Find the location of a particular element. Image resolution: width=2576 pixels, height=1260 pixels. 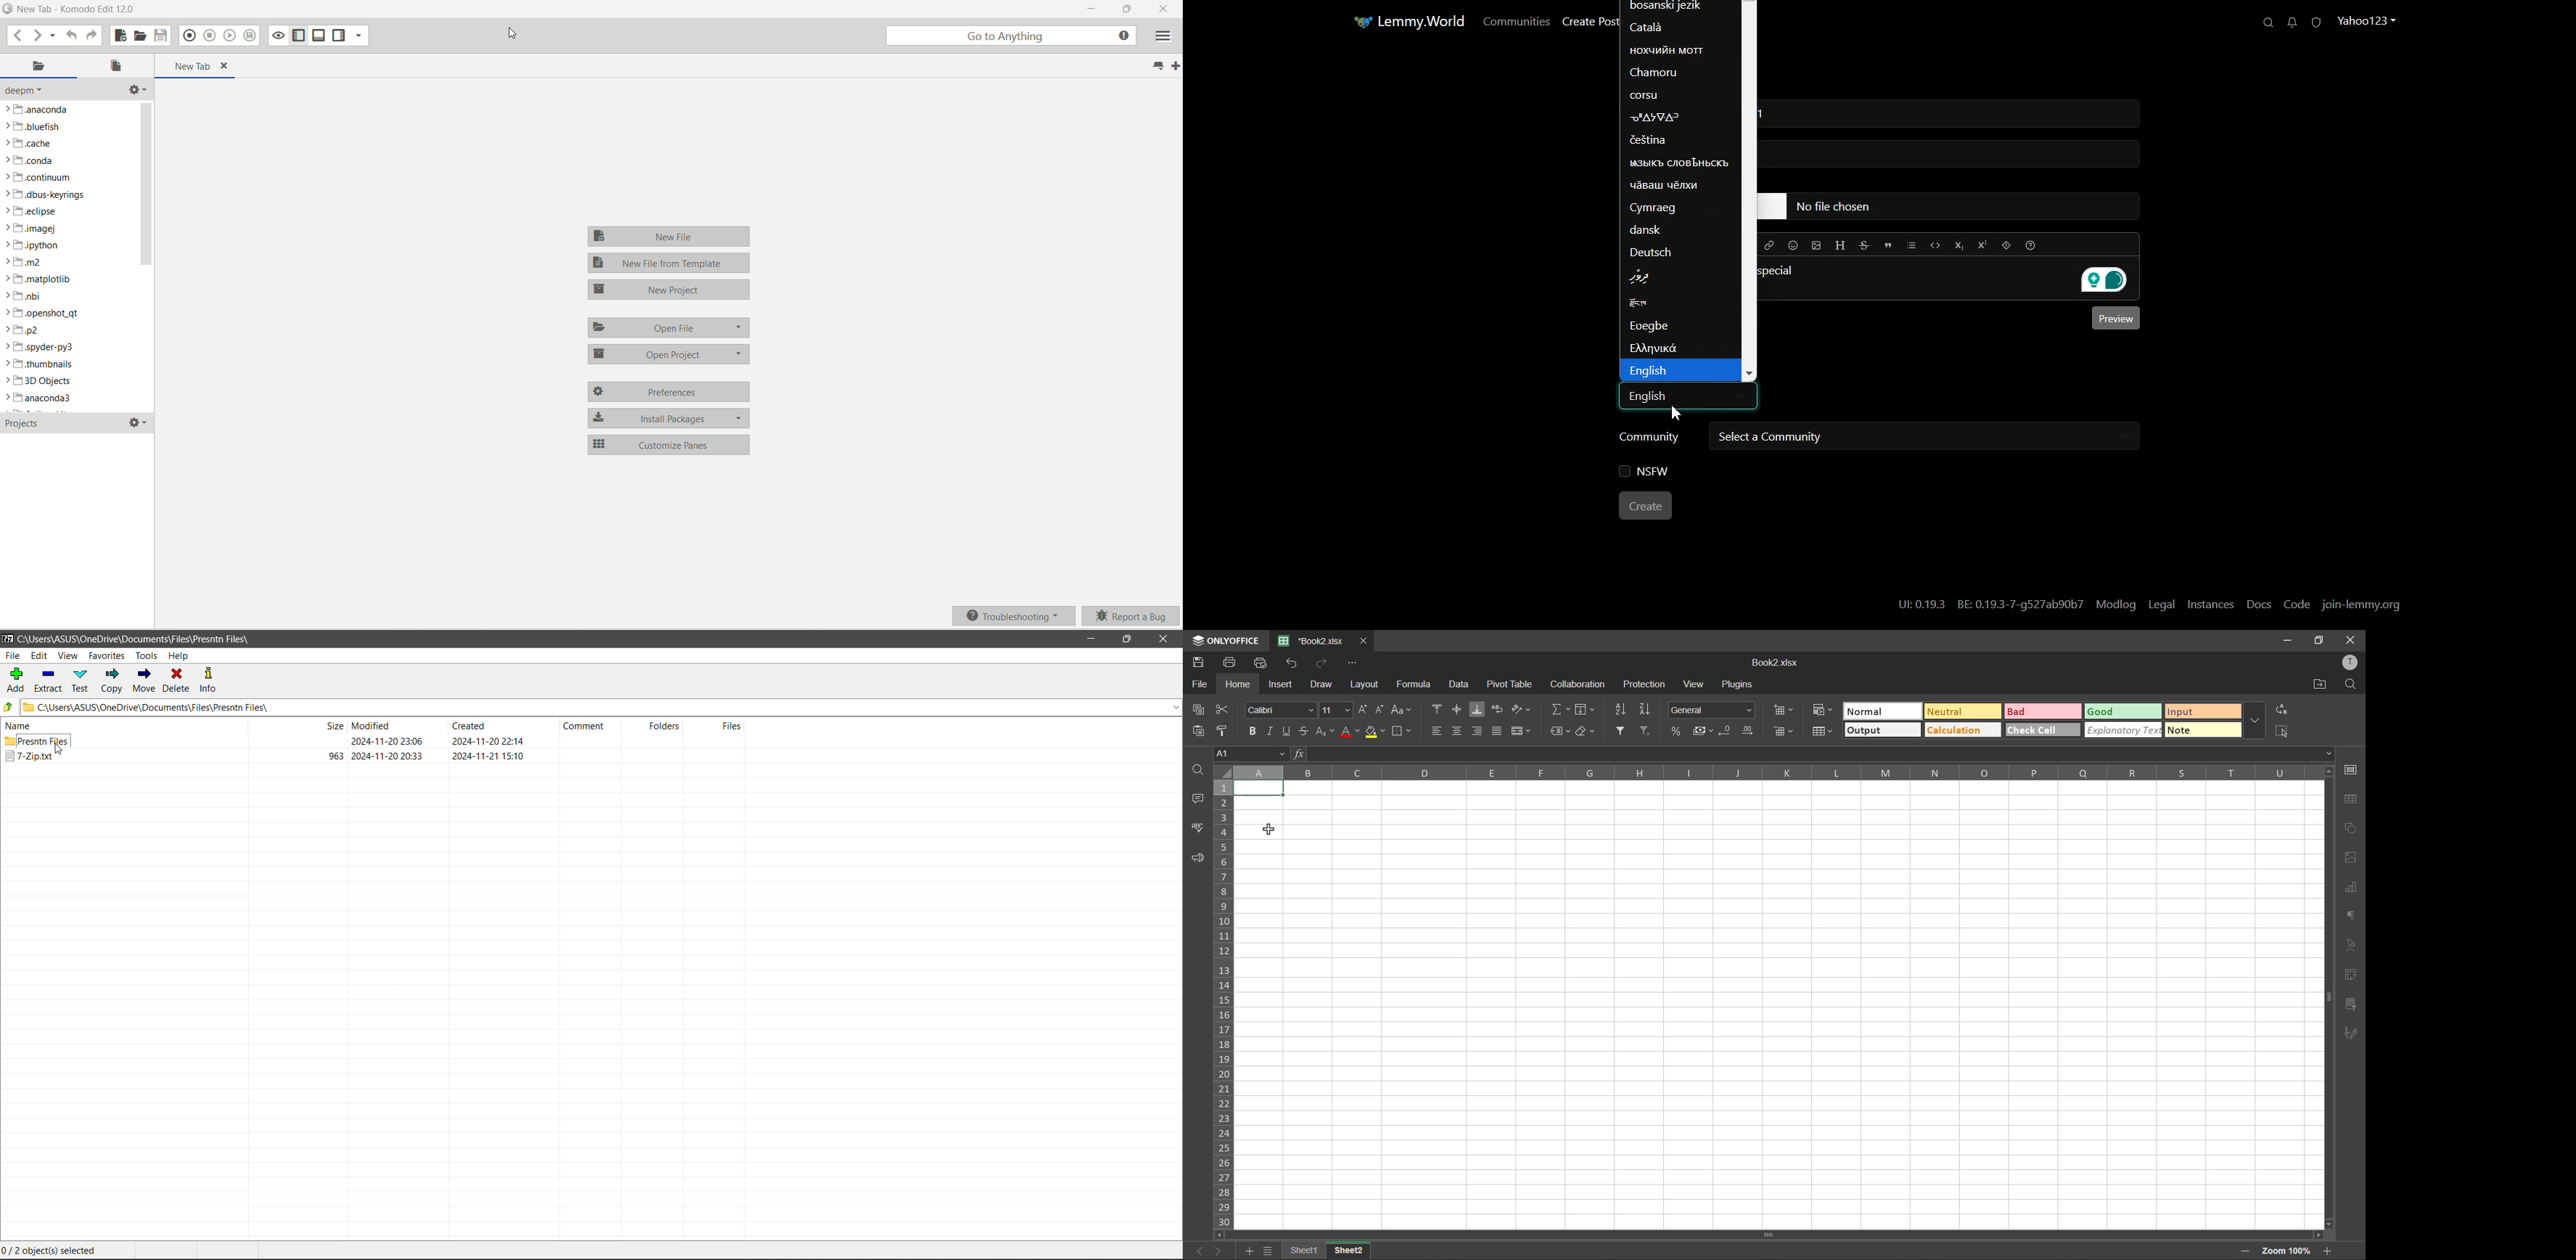

Text is located at coordinates (1656, 397).